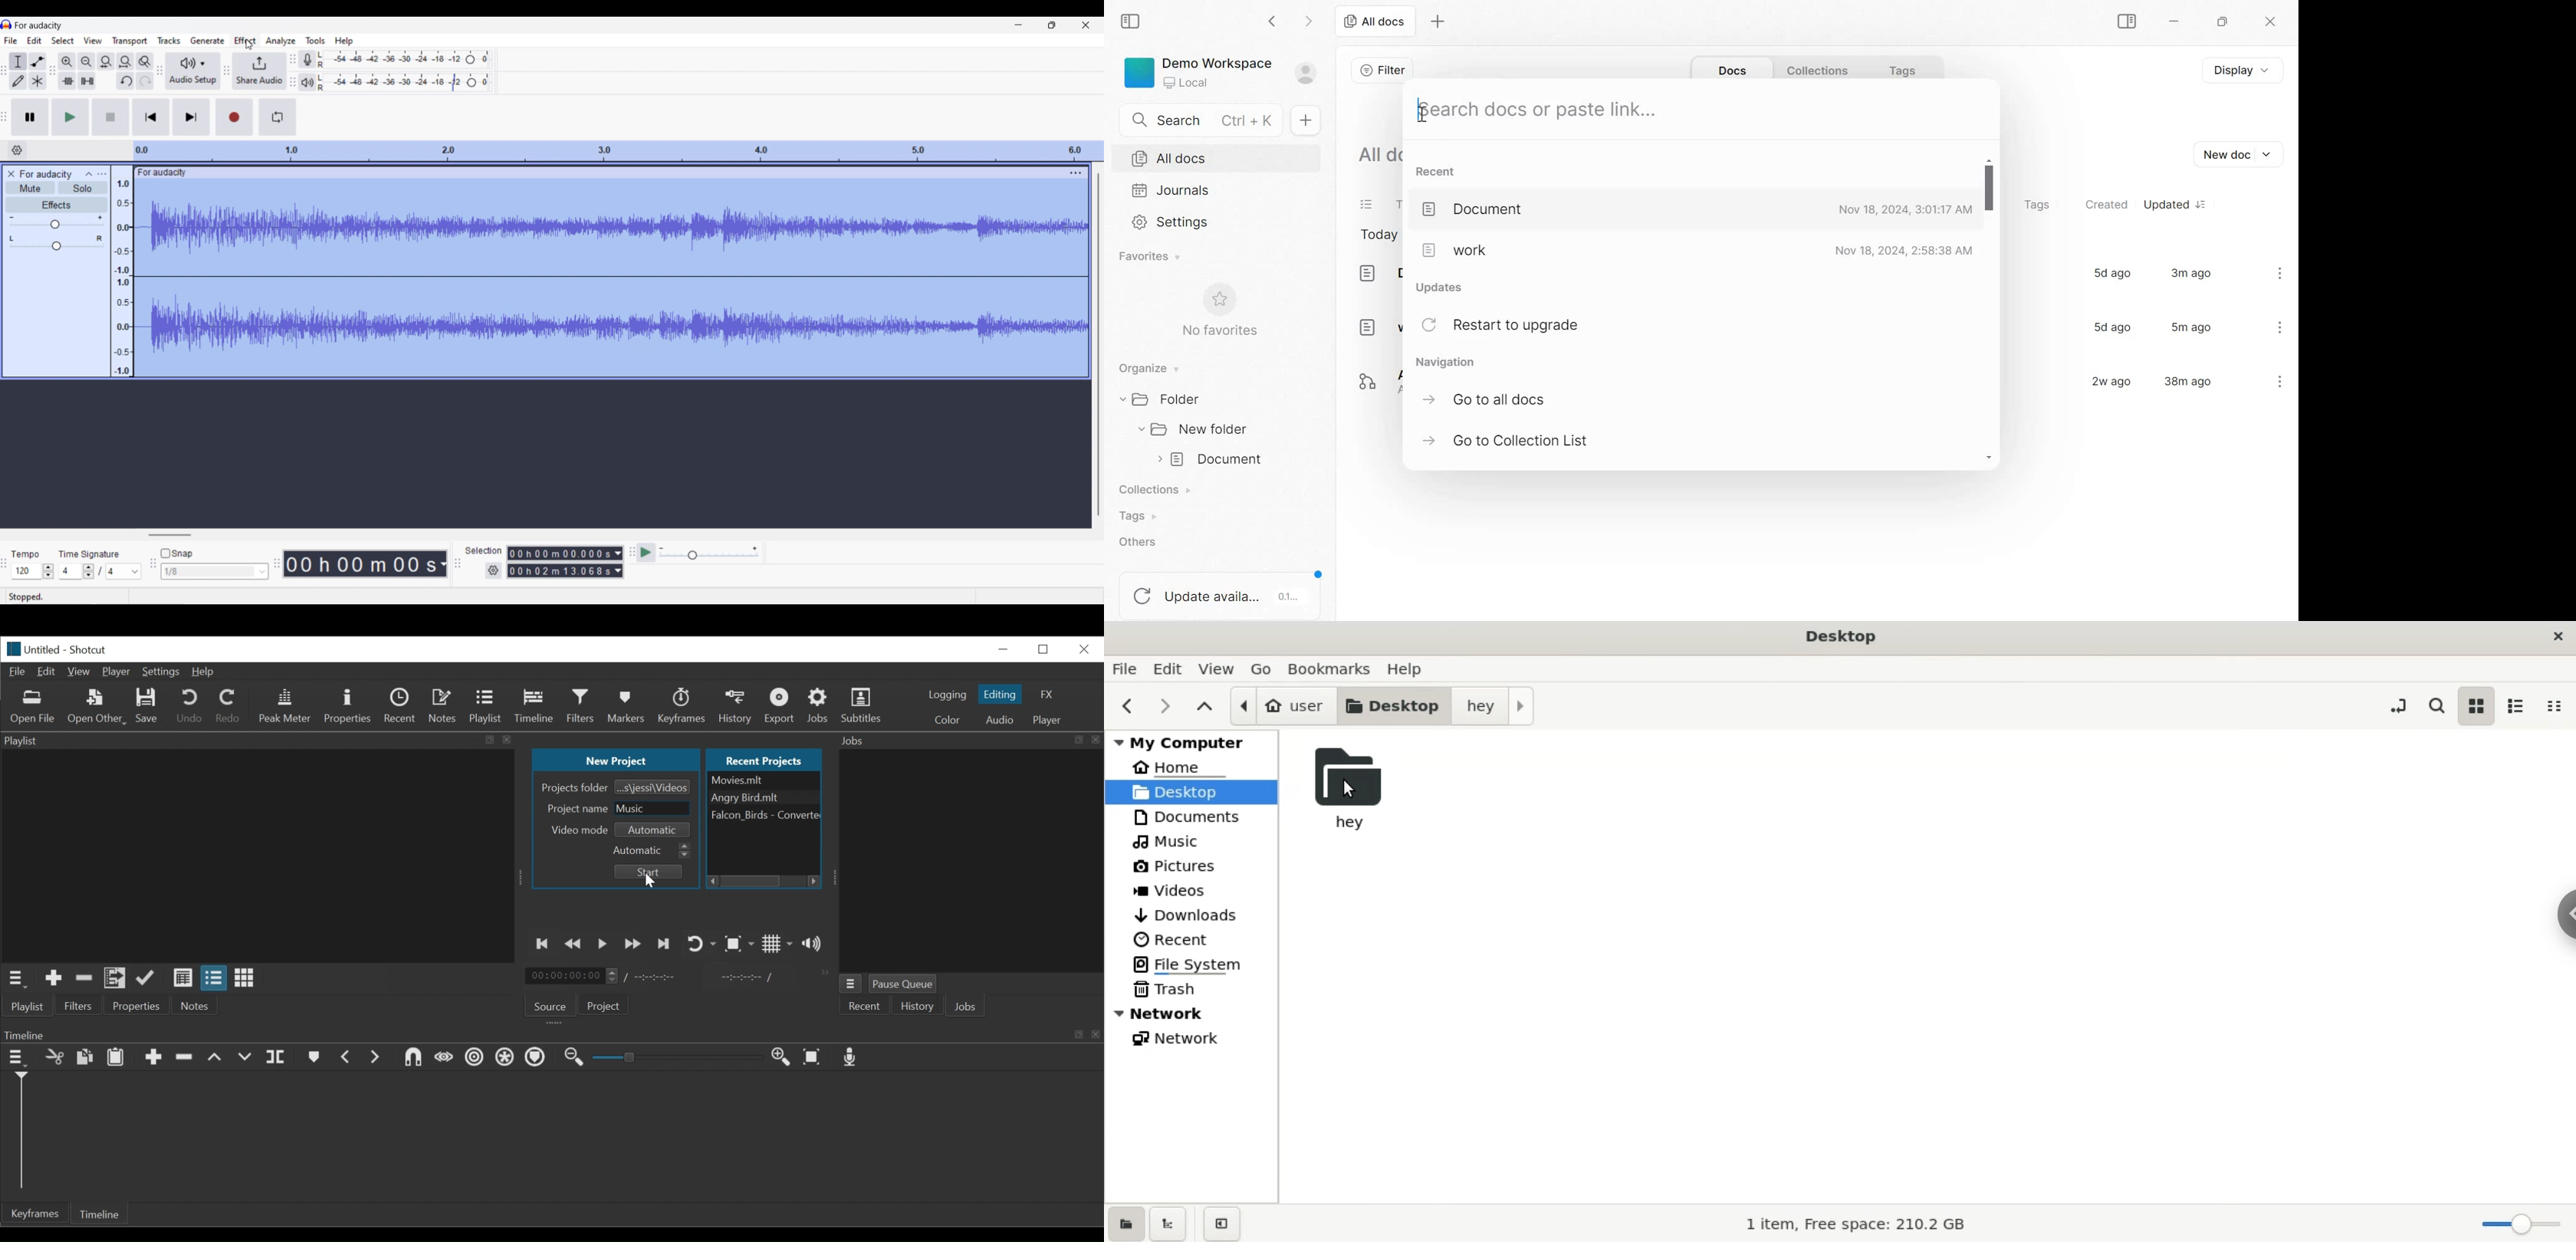 The image size is (2576, 1260). Describe the element at coordinates (1336, 669) in the screenshot. I see `bookmarks` at that location.